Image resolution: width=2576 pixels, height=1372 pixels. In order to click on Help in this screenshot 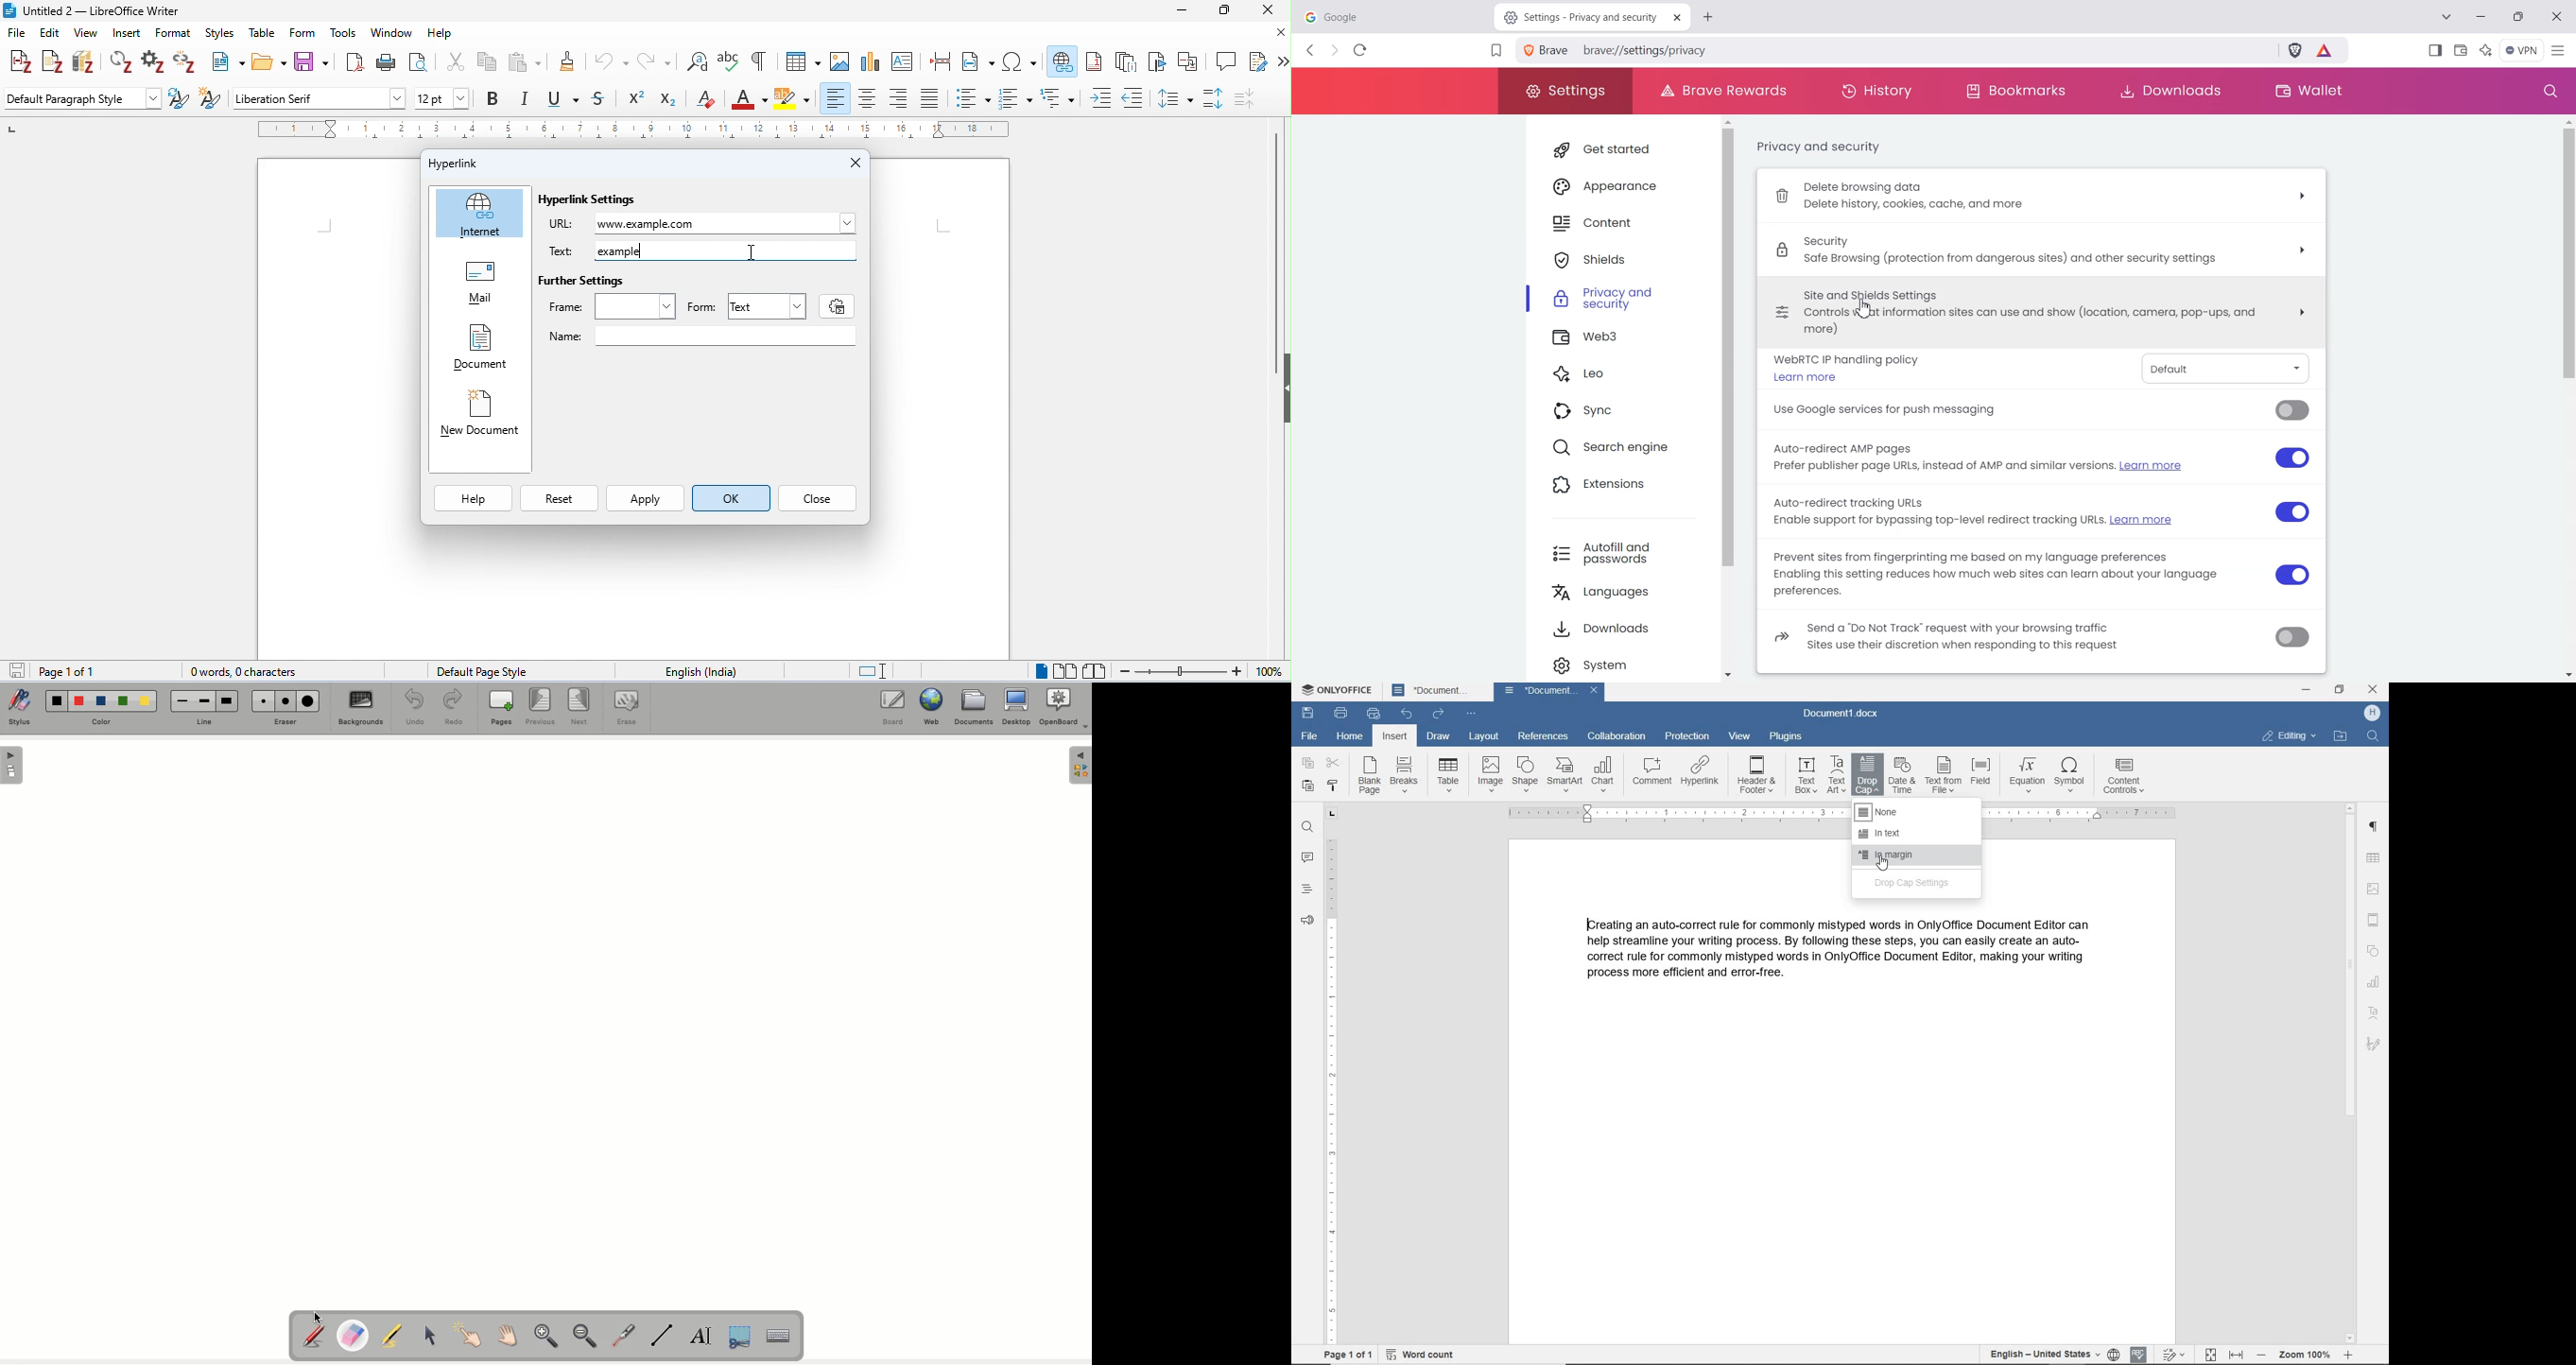, I will do `click(477, 498)`.